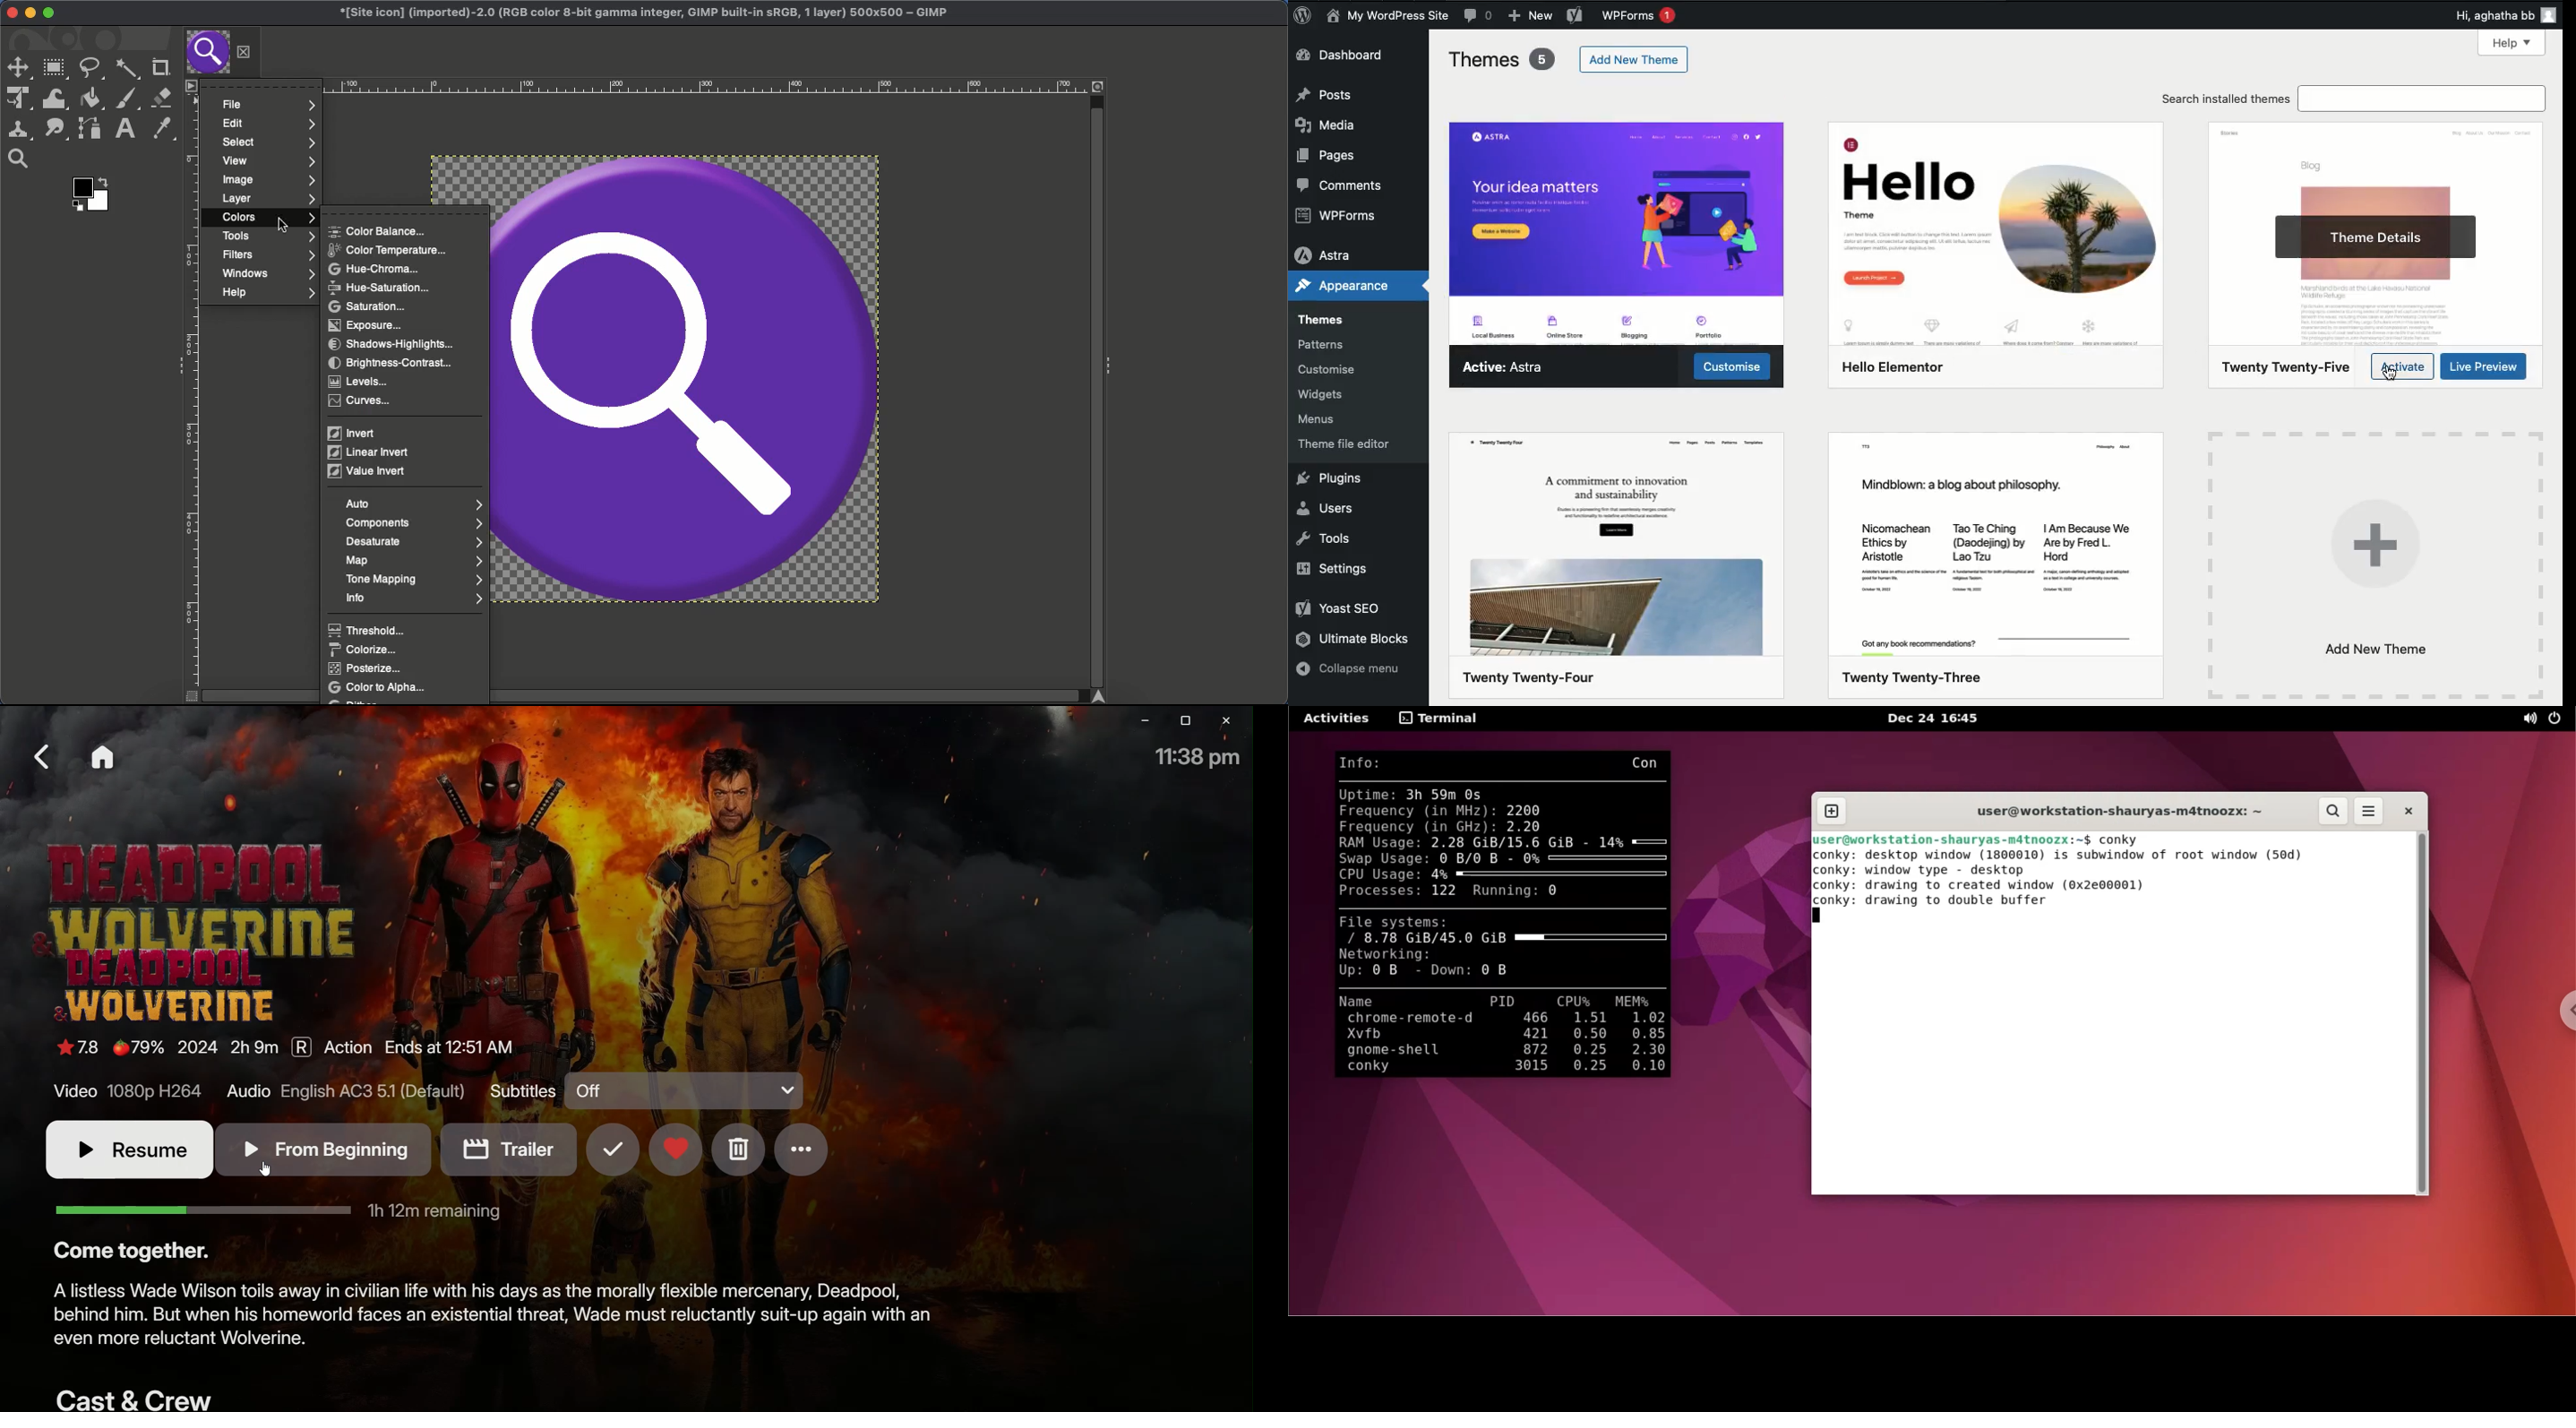  What do you see at coordinates (1637, 16) in the screenshot?
I see `WPForms` at bounding box center [1637, 16].